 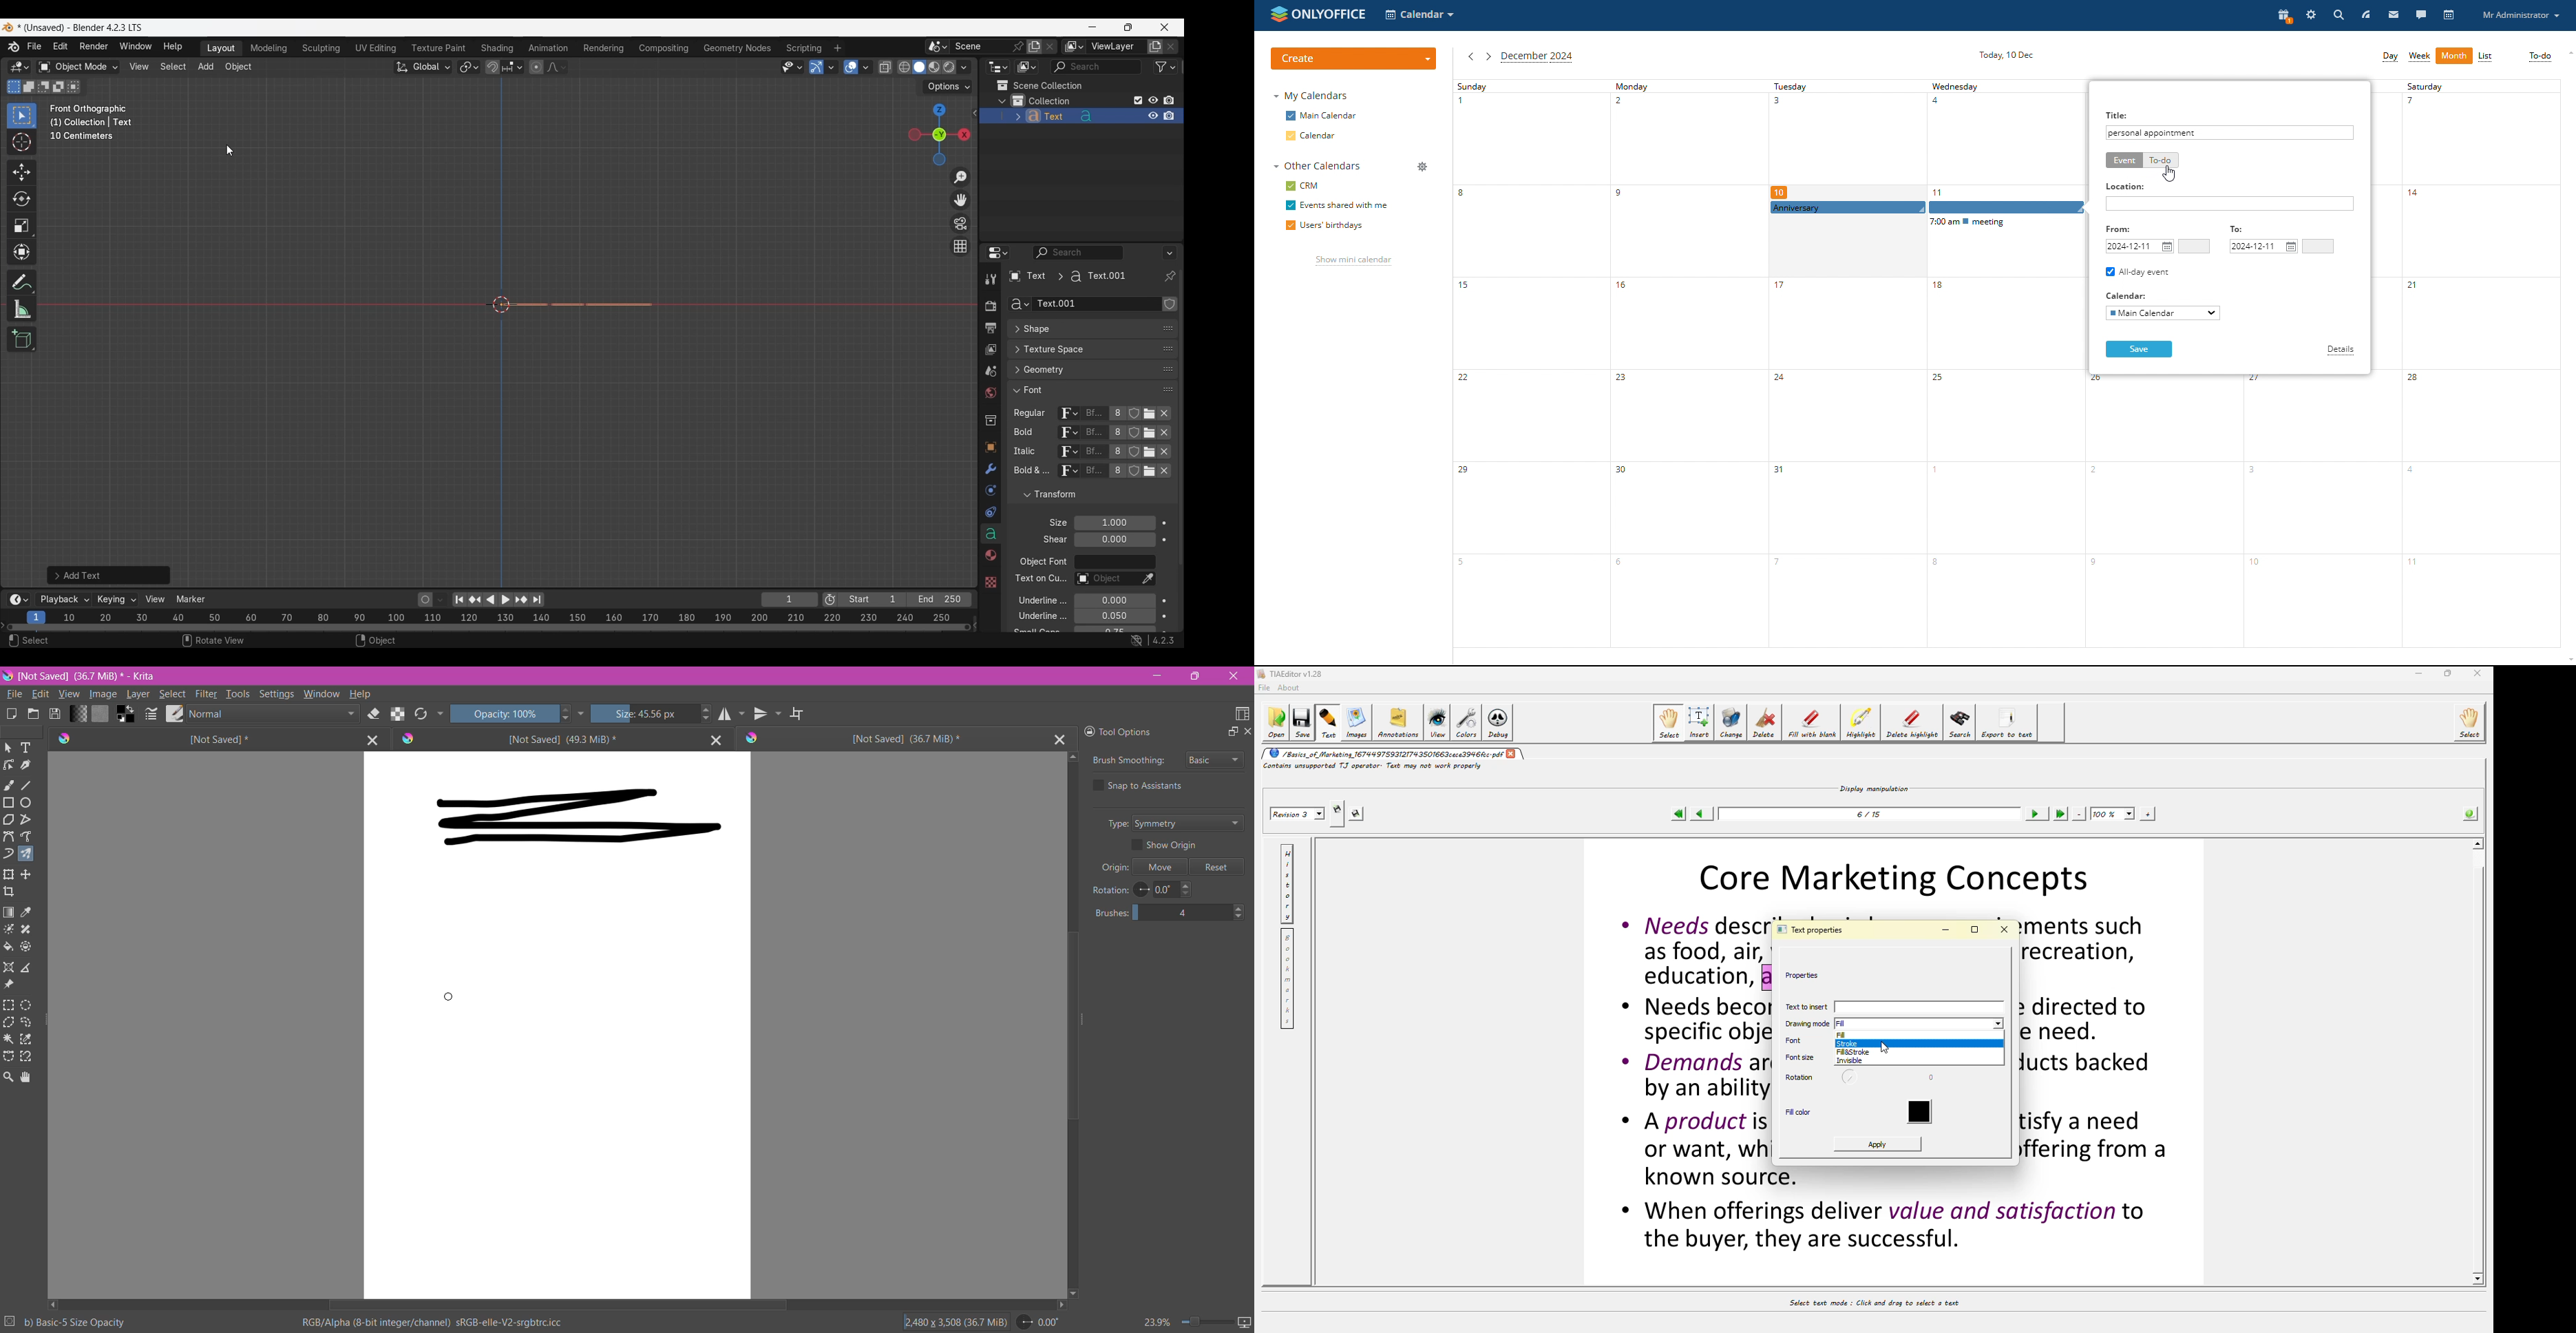 What do you see at coordinates (541, 739) in the screenshot?
I see `Unsaved Document Tab2` at bounding box center [541, 739].